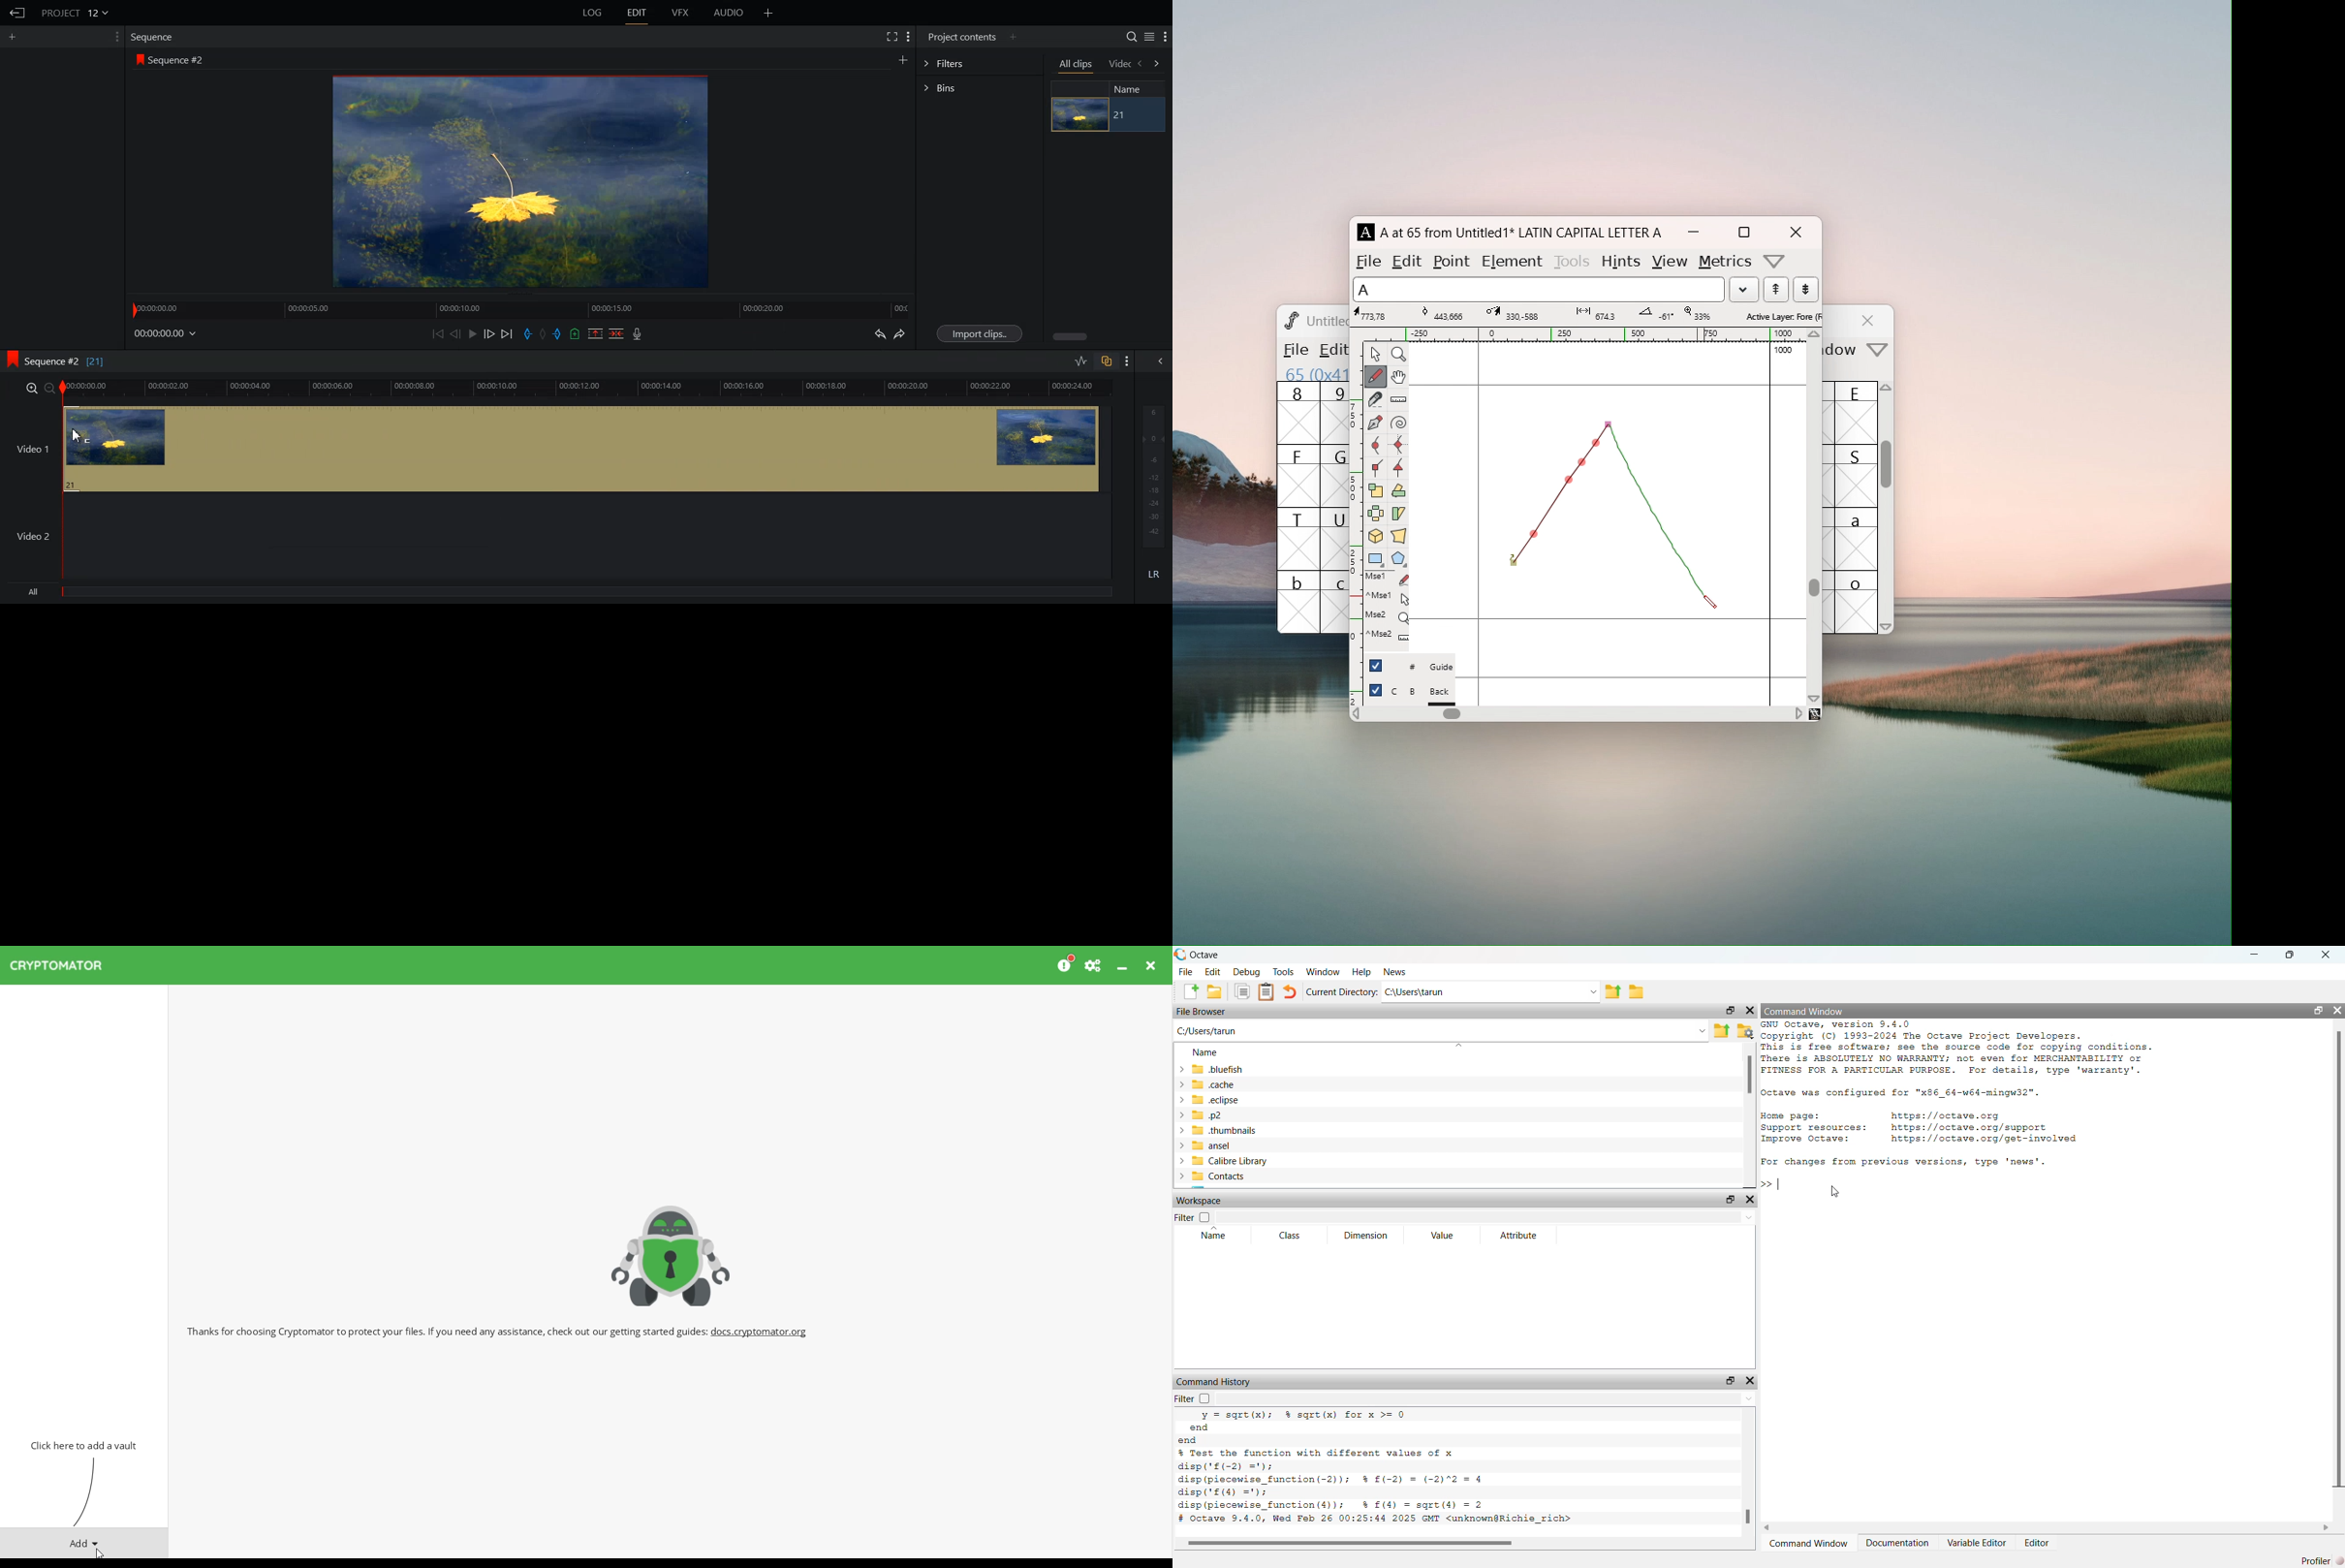 The width and height of the screenshot is (2352, 1568). Describe the element at coordinates (558, 449) in the screenshot. I see `Video 1` at that location.